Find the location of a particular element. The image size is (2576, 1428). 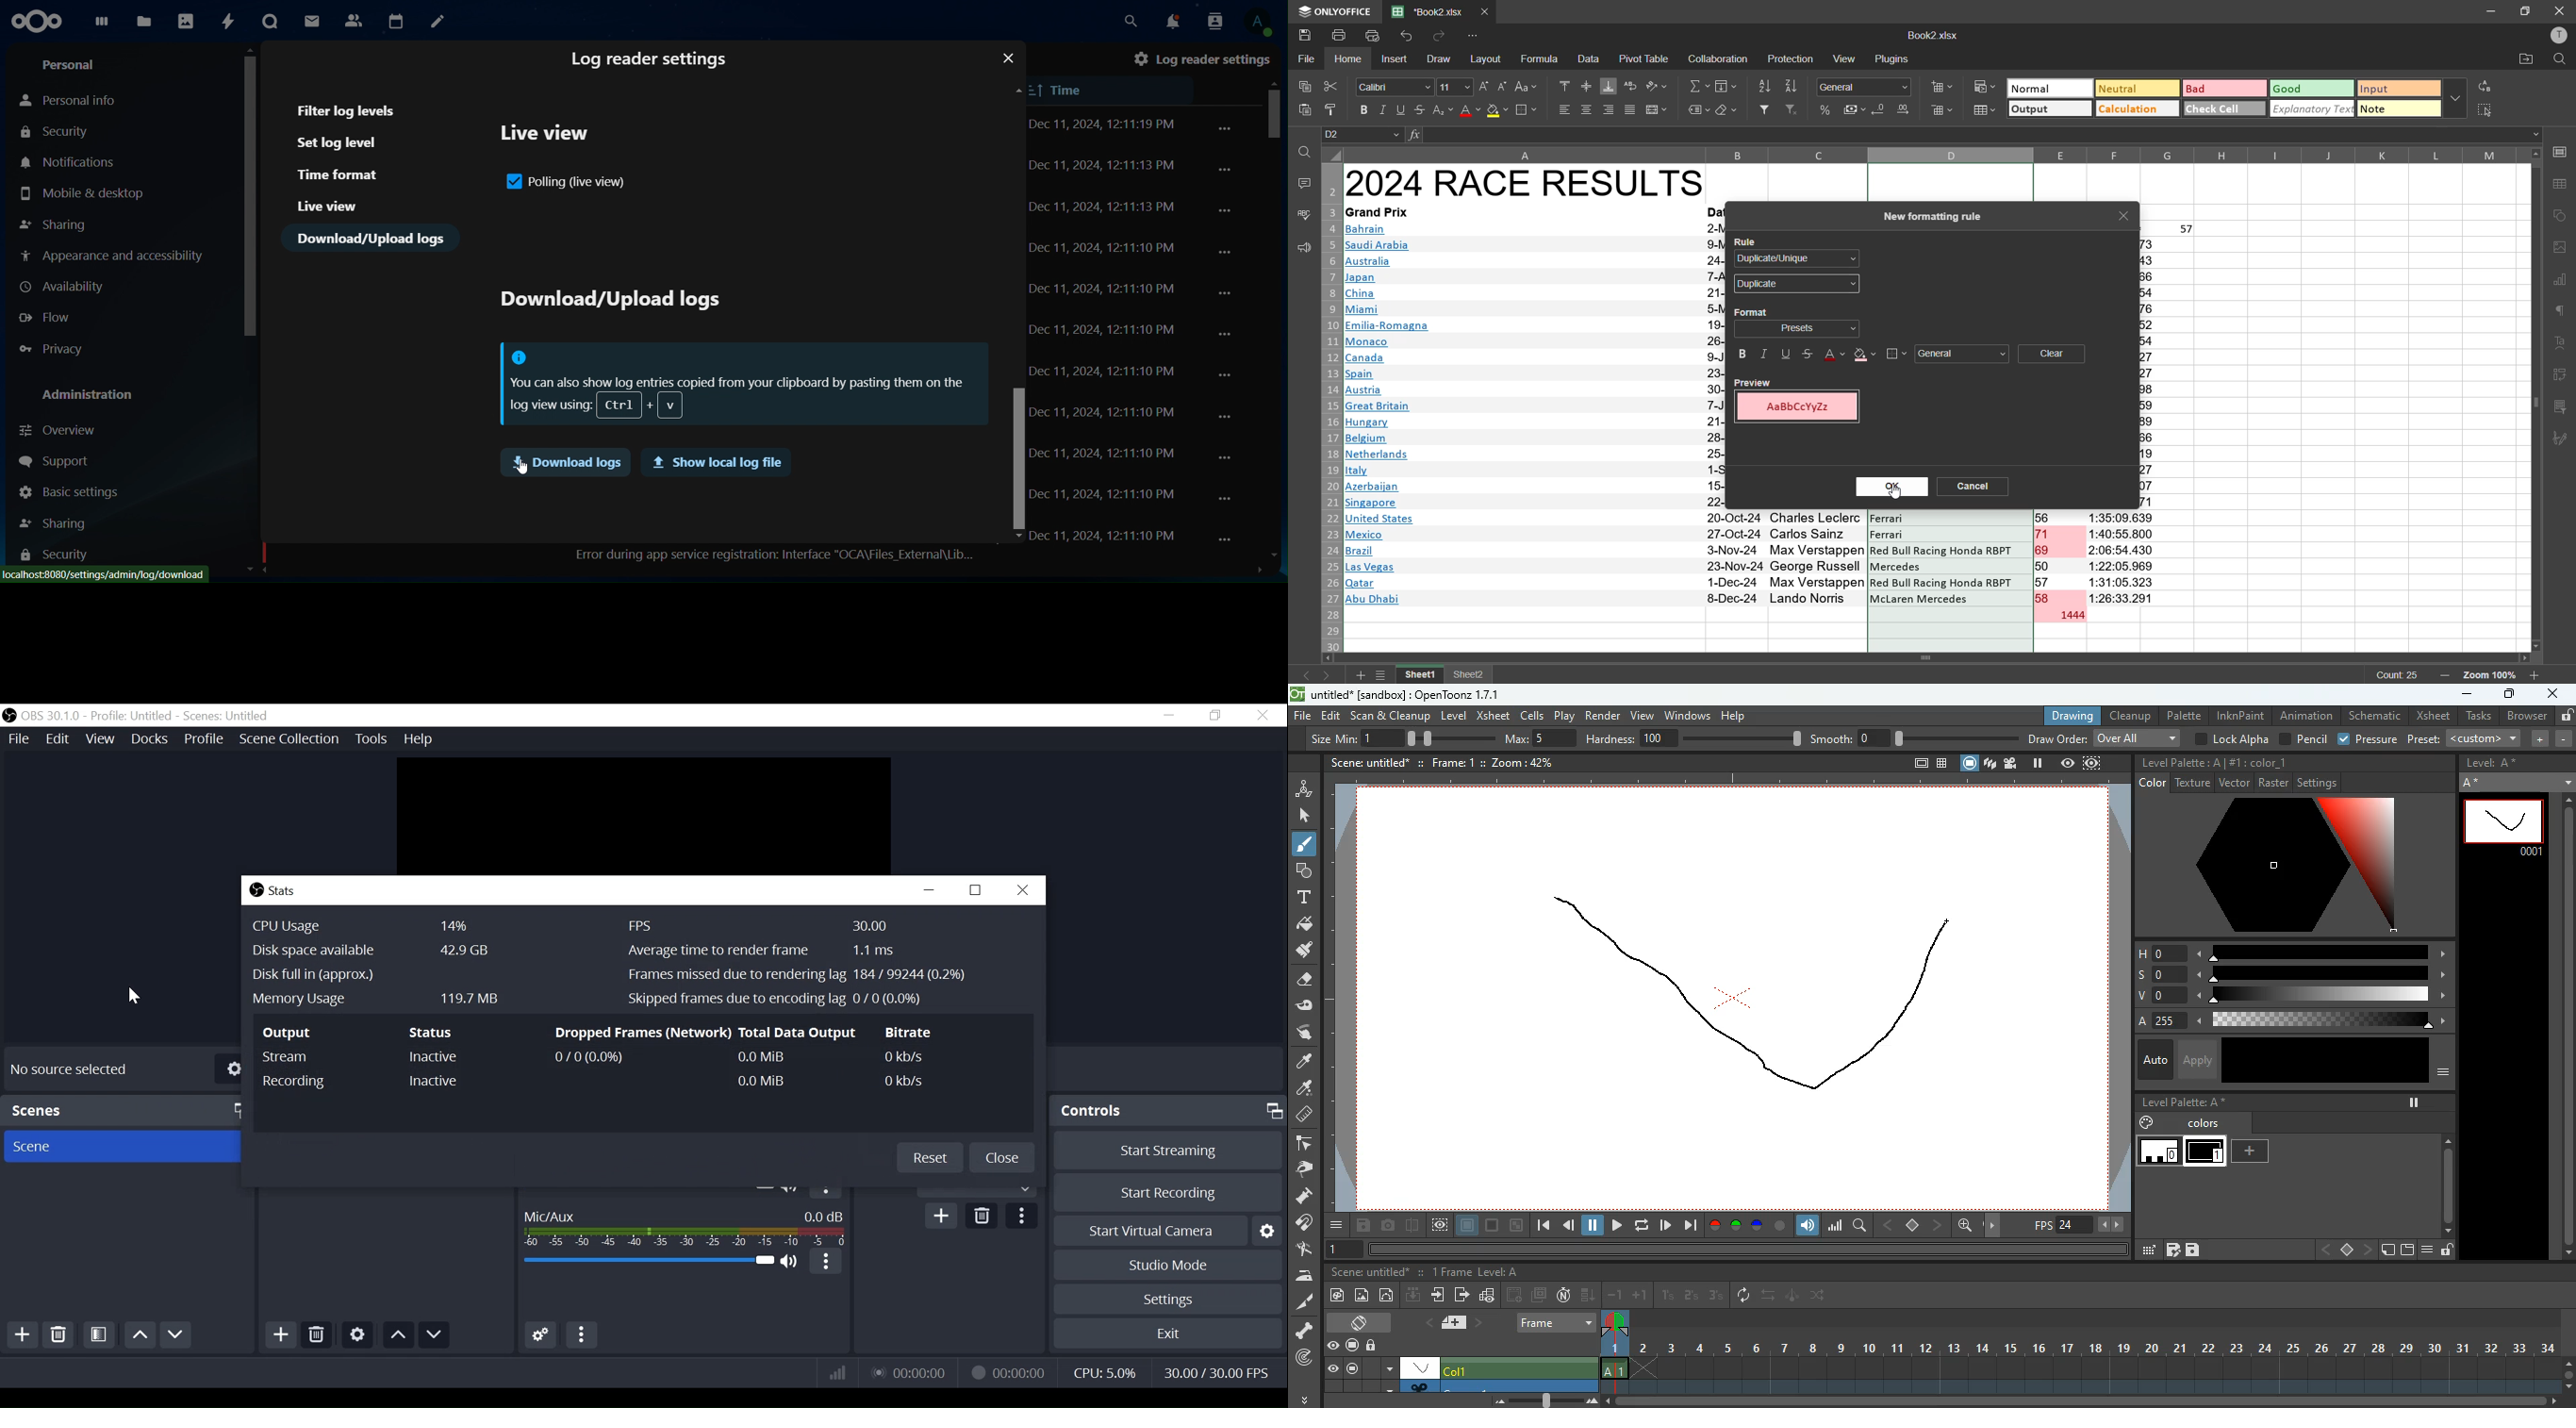

File is located at coordinates (21, 739).